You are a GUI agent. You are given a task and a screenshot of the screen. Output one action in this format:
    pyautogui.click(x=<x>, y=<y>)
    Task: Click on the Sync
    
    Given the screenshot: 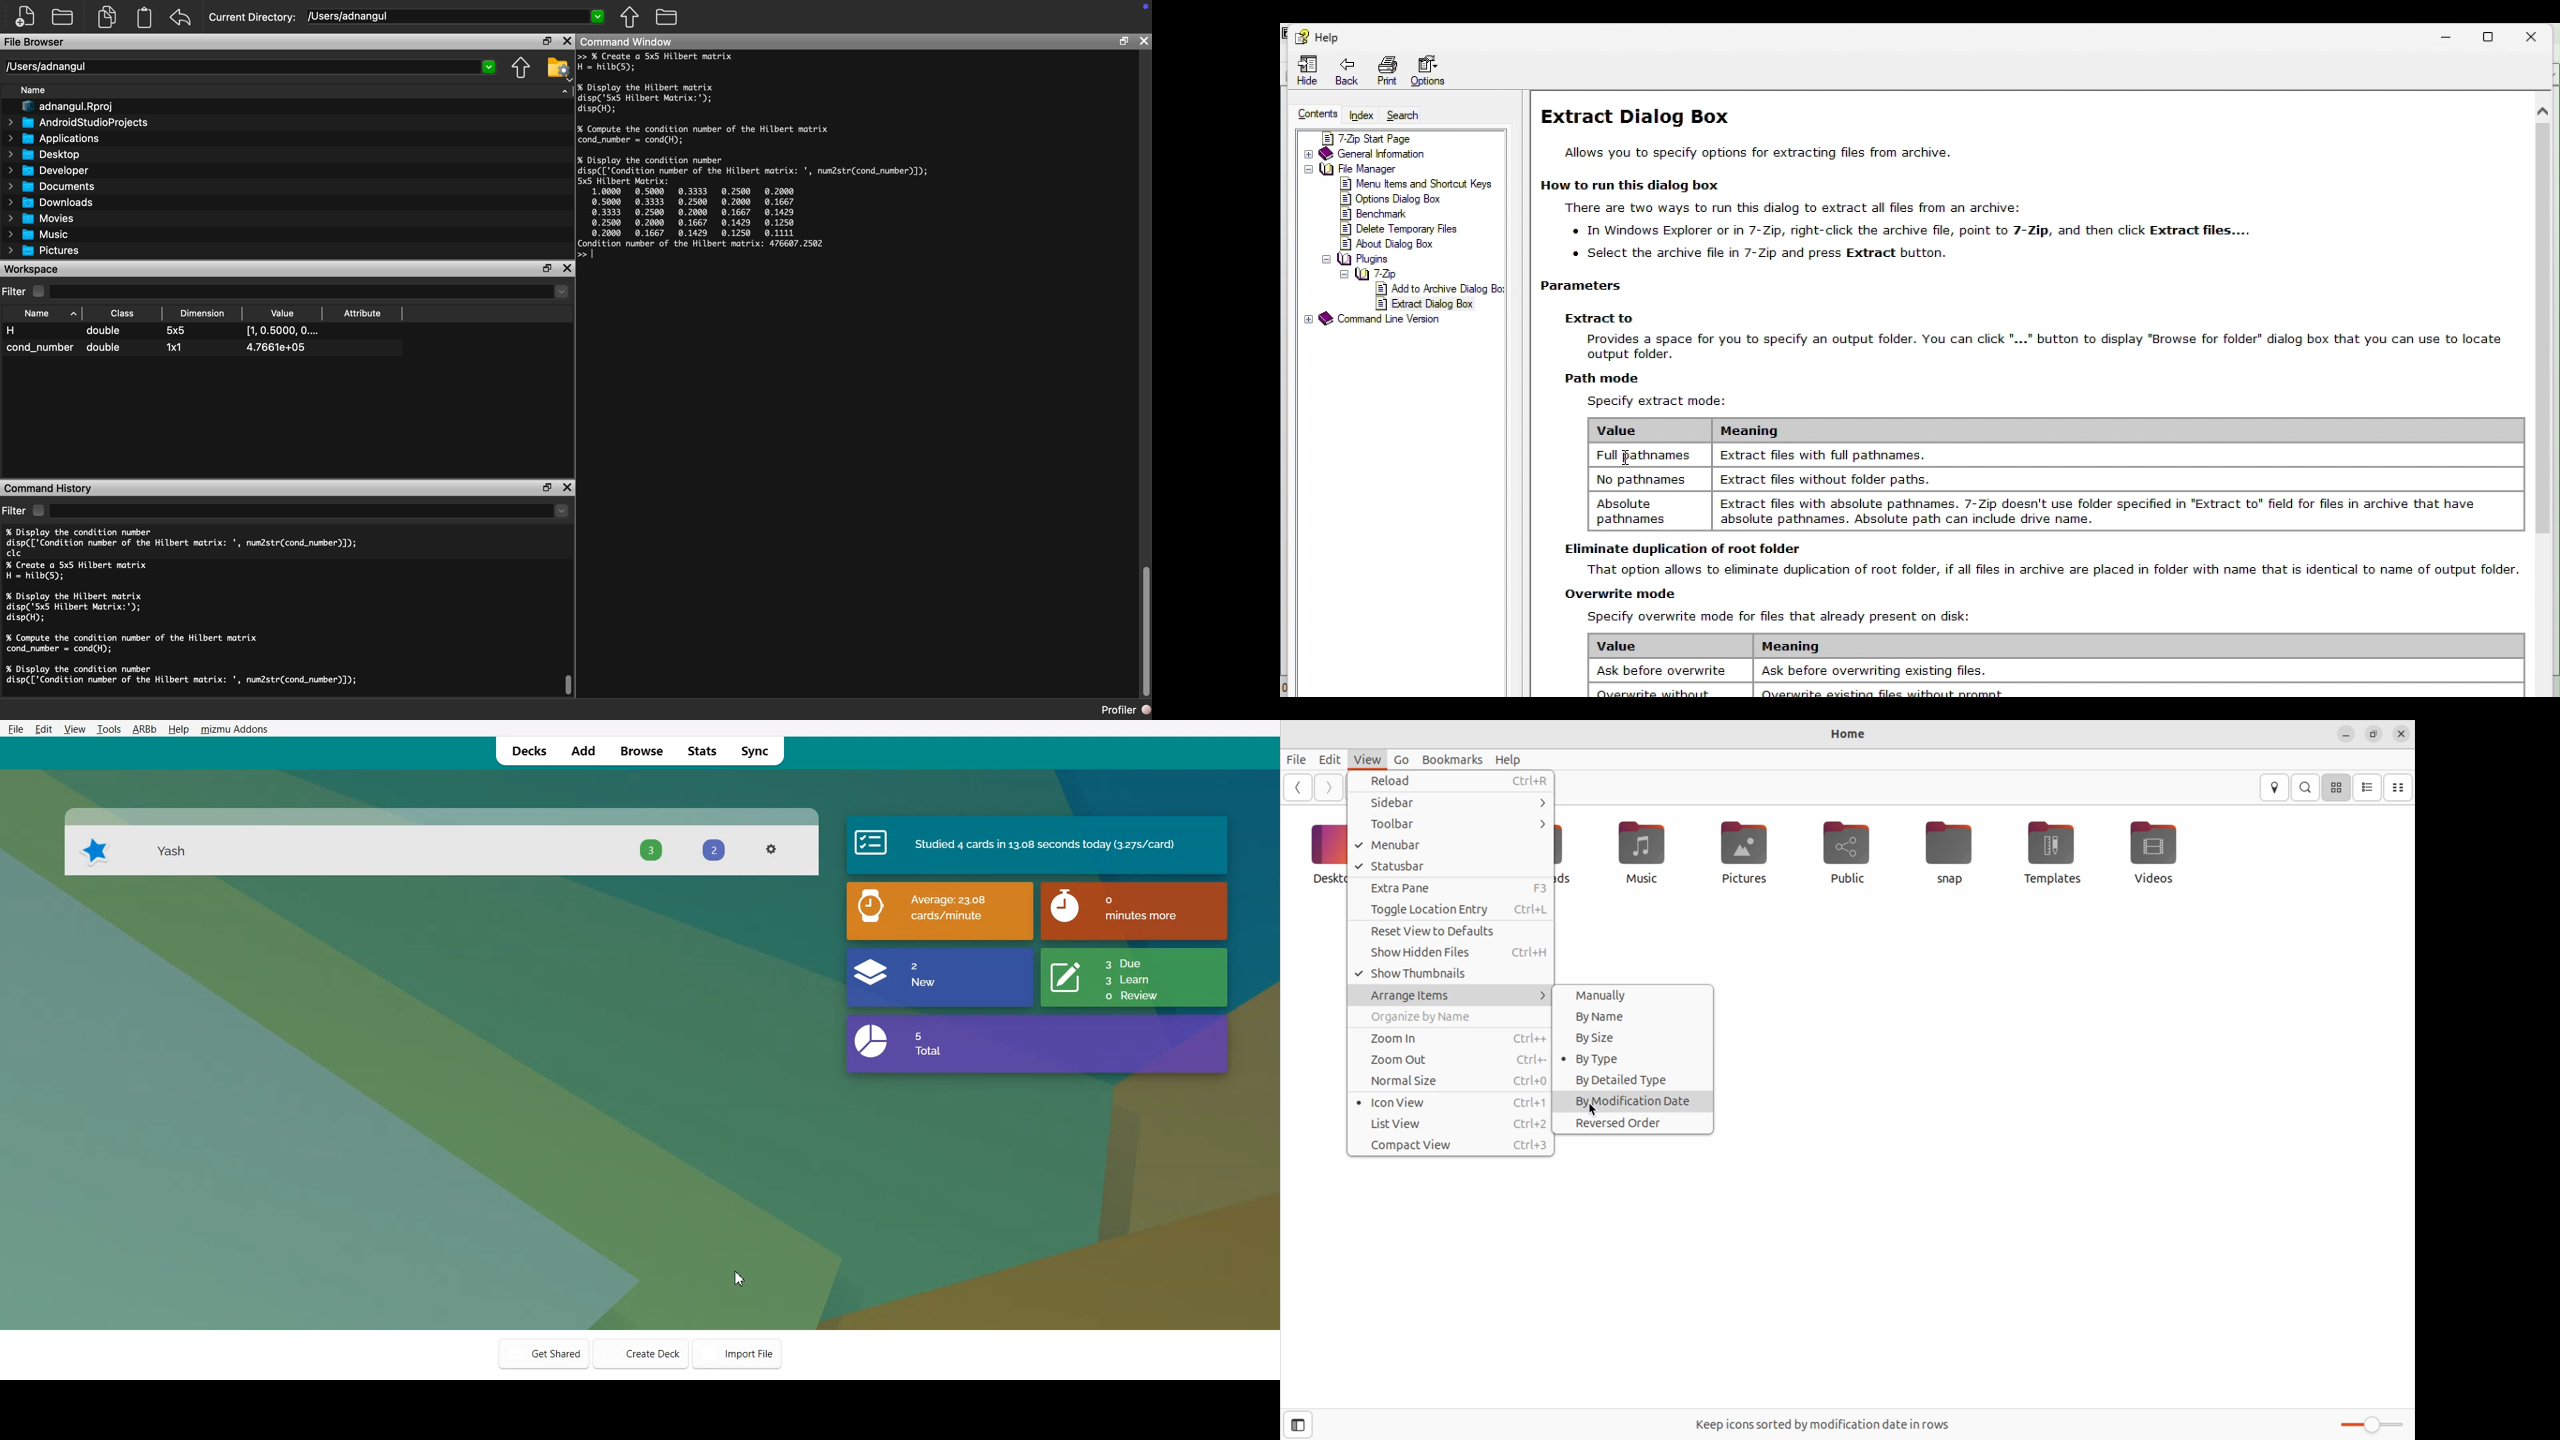 What is the action you would take?
    pyautogui.click(x=761, y=751)
    